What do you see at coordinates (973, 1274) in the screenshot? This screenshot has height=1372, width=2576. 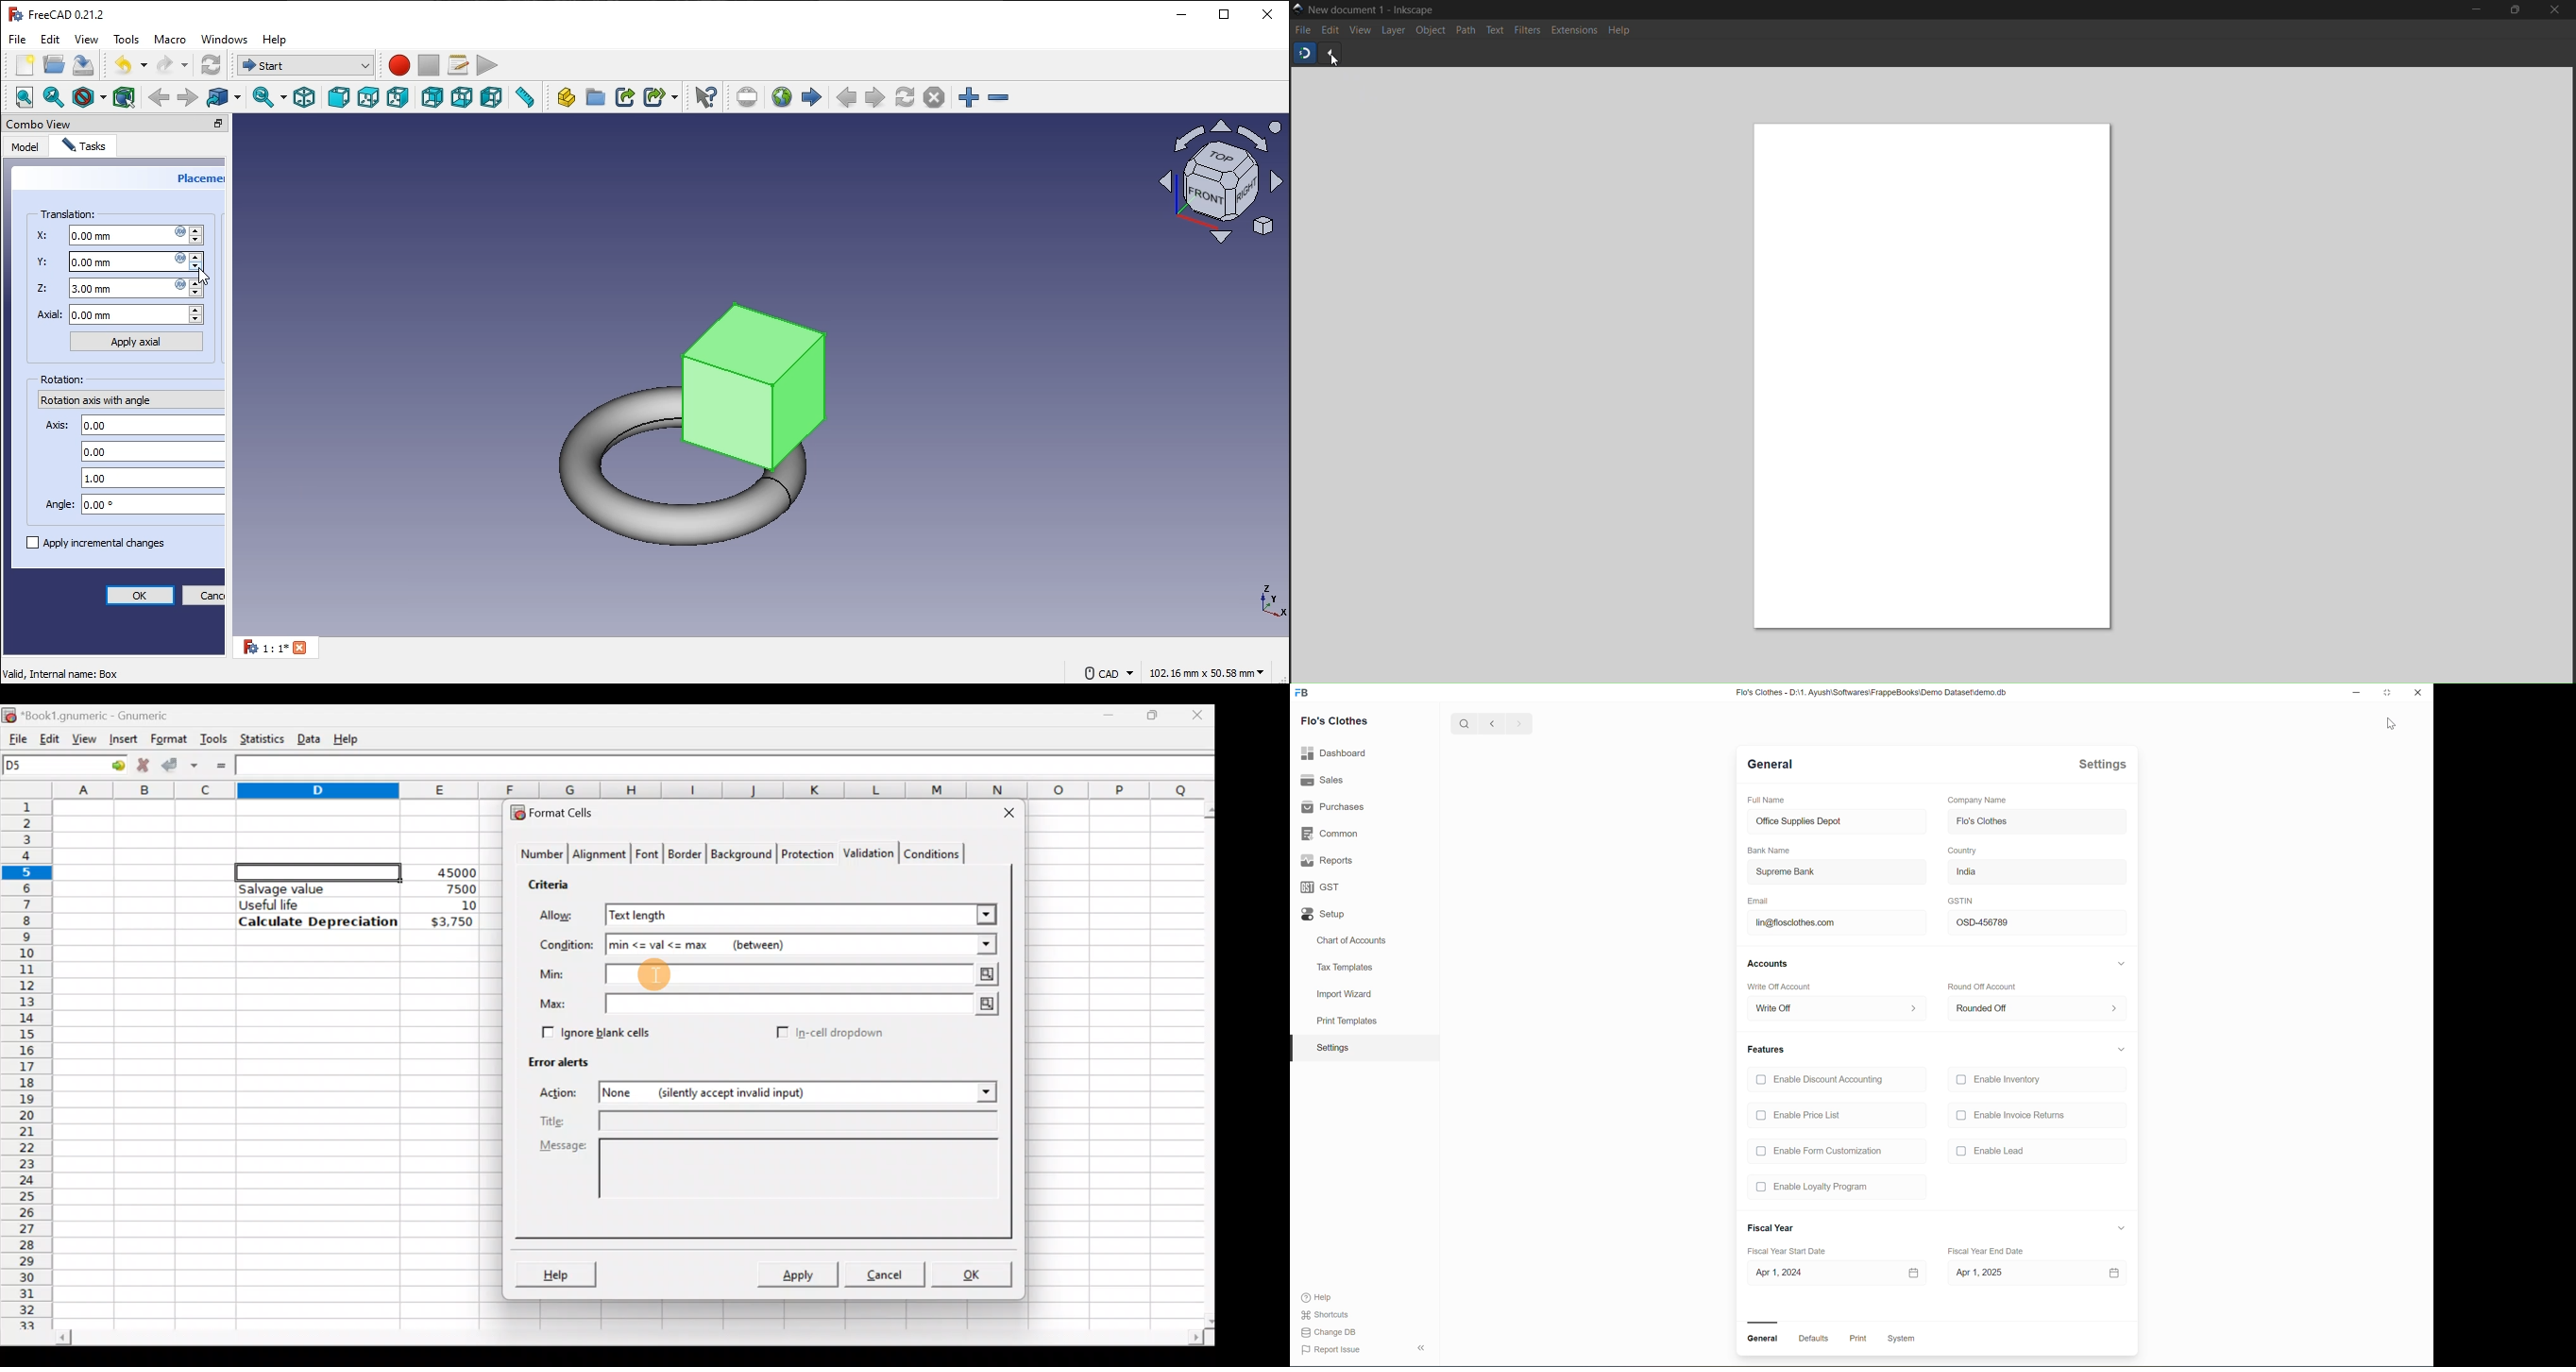 I see `OK` at bounding box center [973, 1274].